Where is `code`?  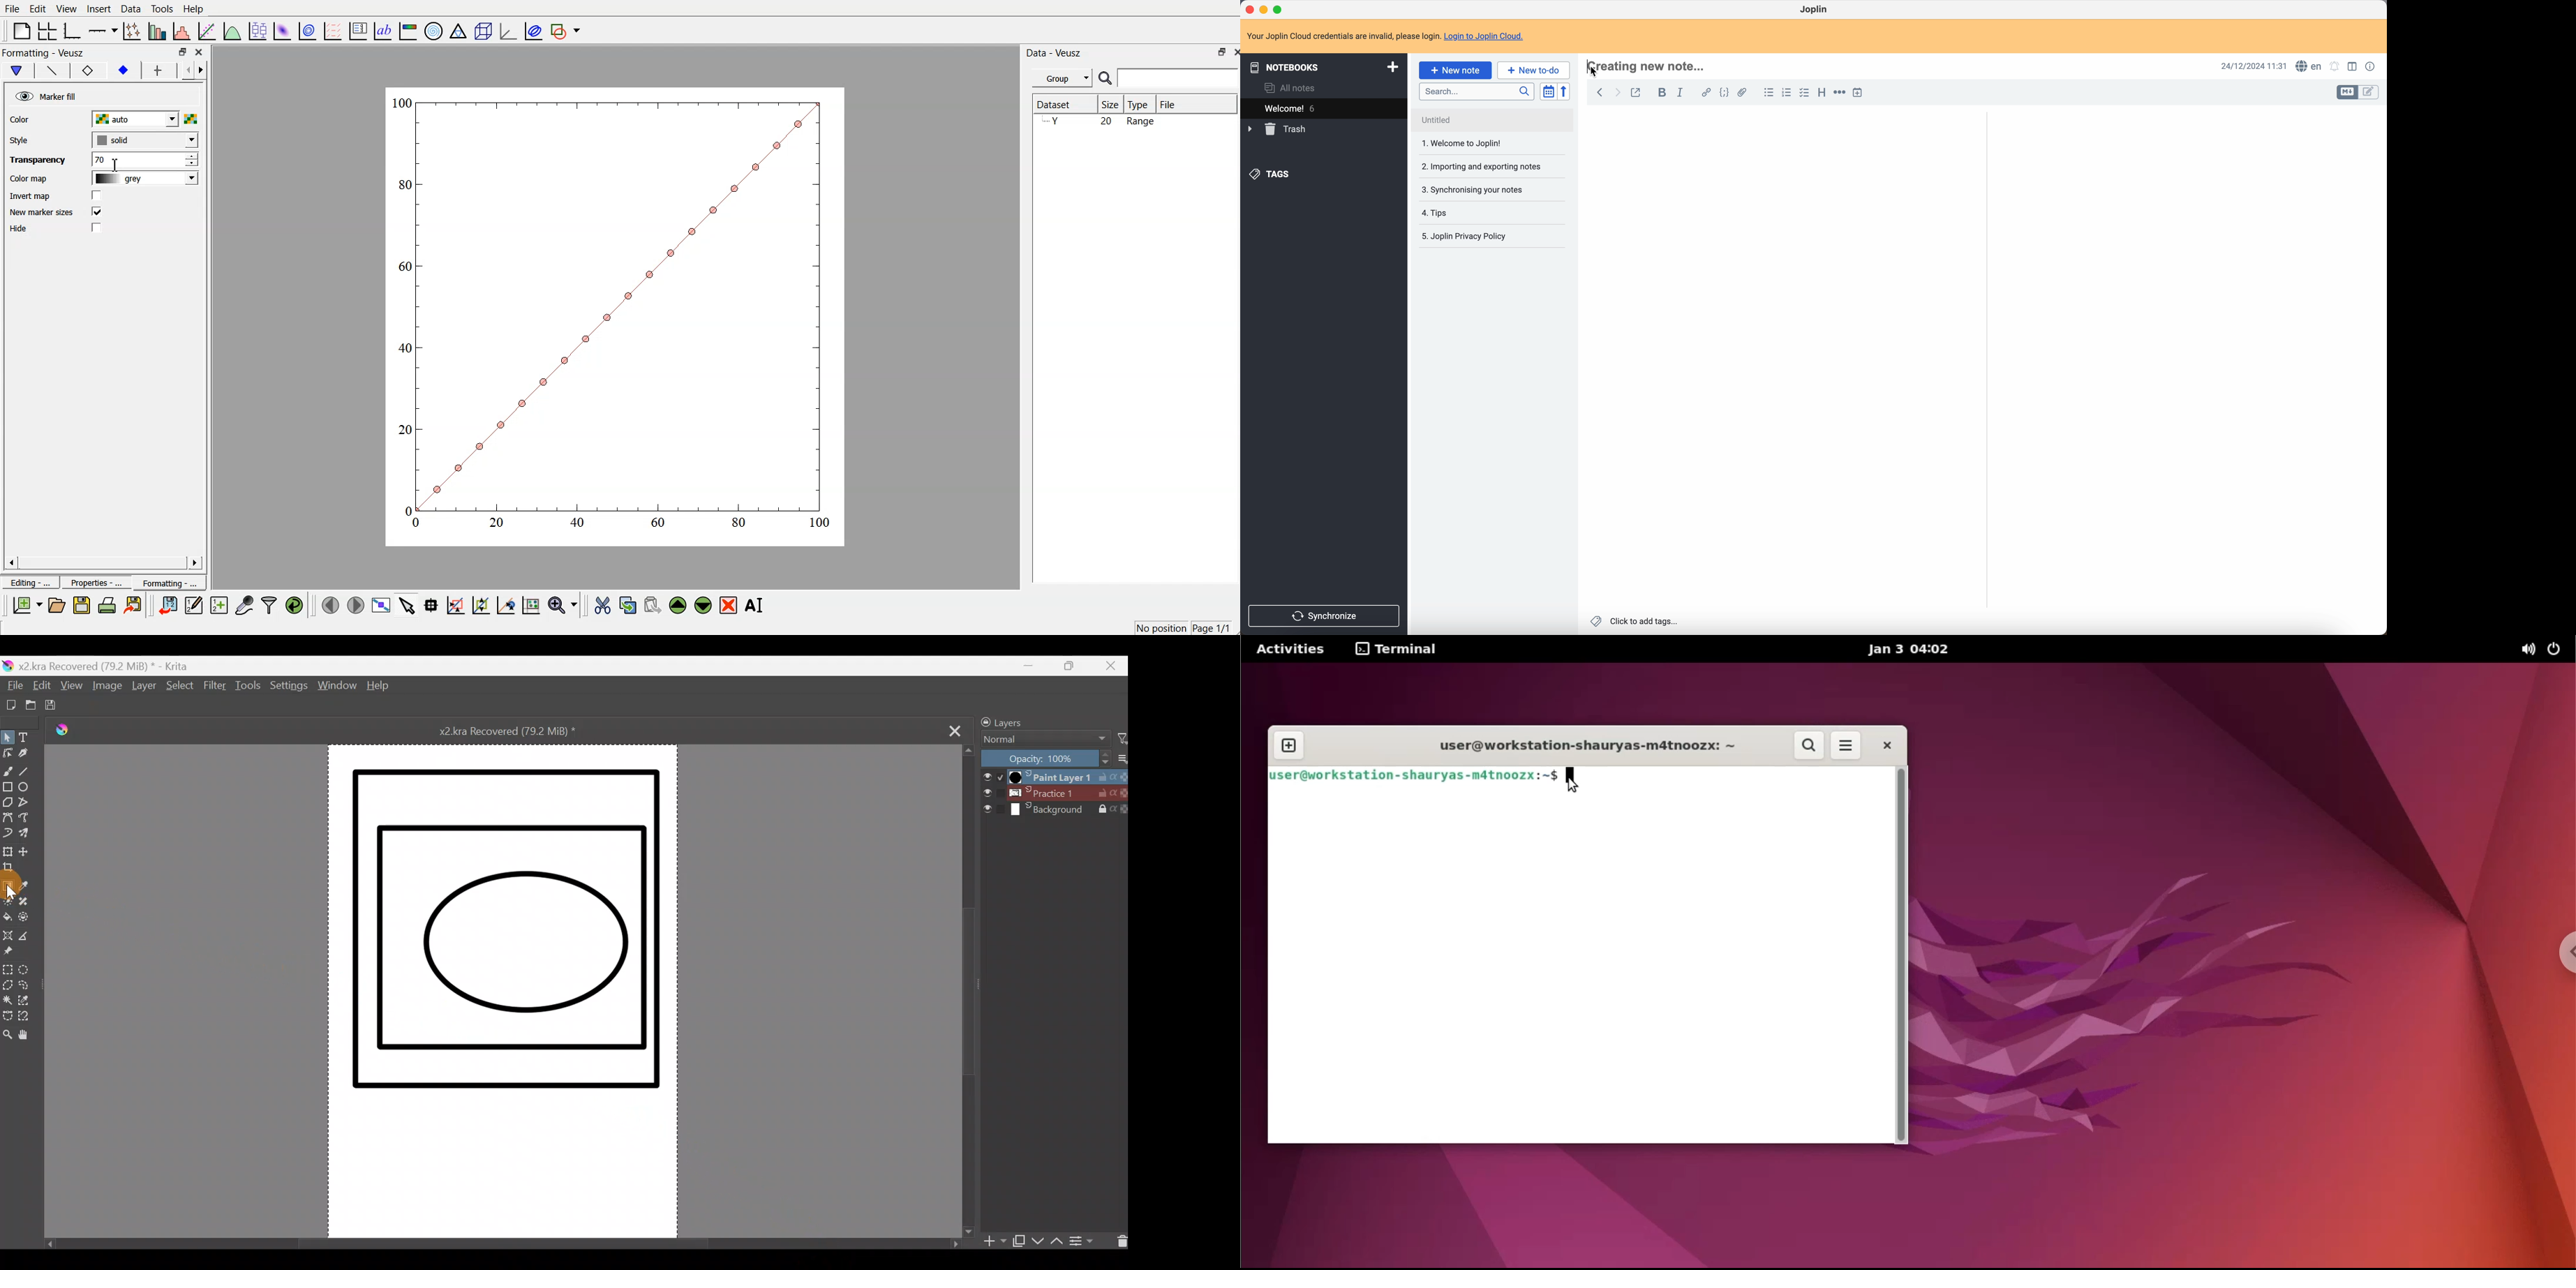
code is located at coordinates (1724, 93).